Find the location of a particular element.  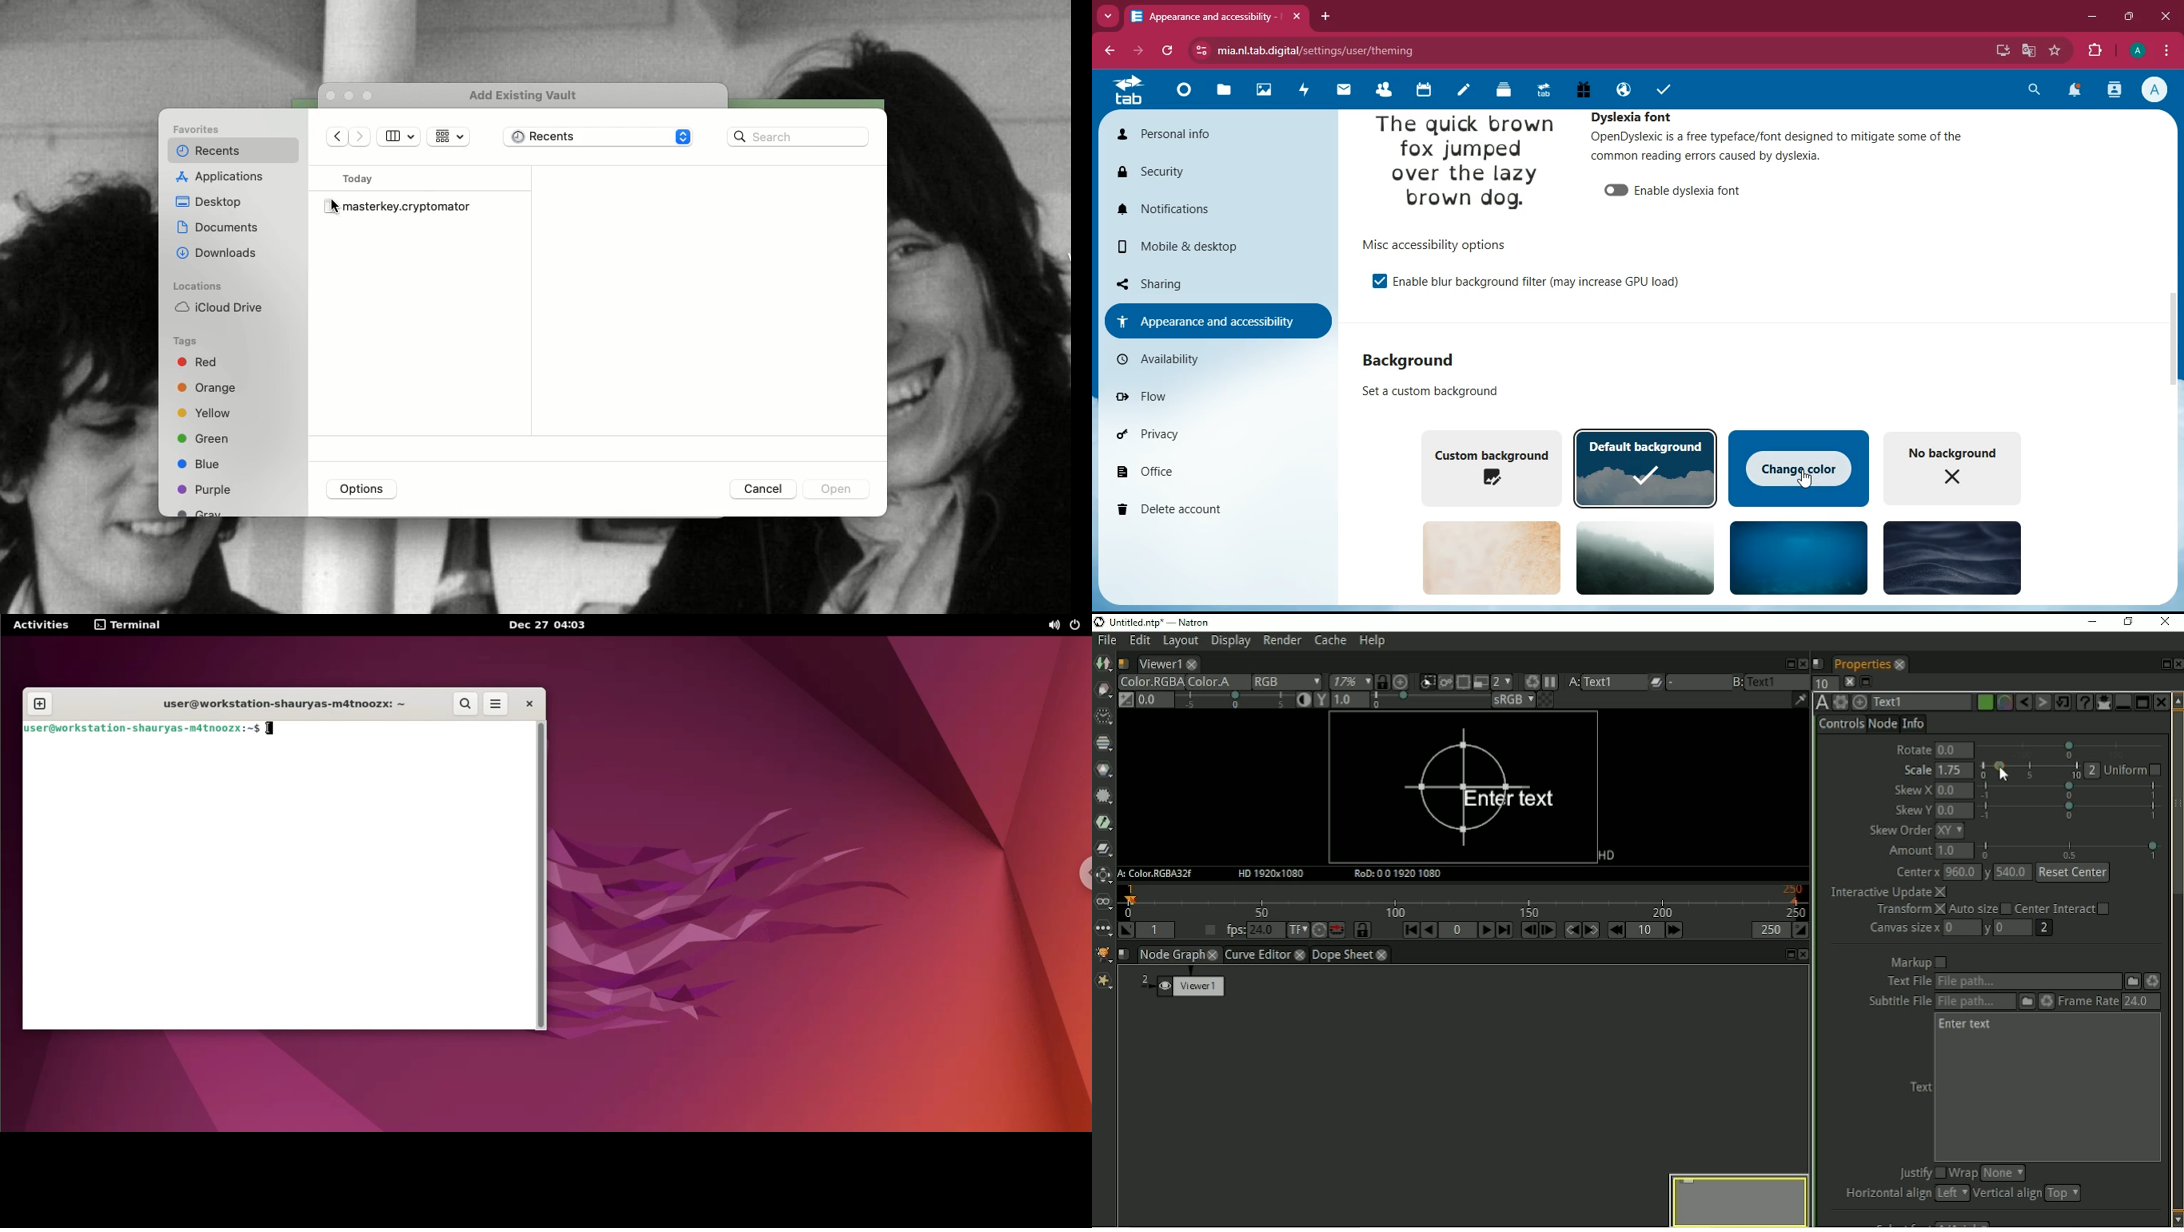

calendar is located at coordinates (1421, 90).